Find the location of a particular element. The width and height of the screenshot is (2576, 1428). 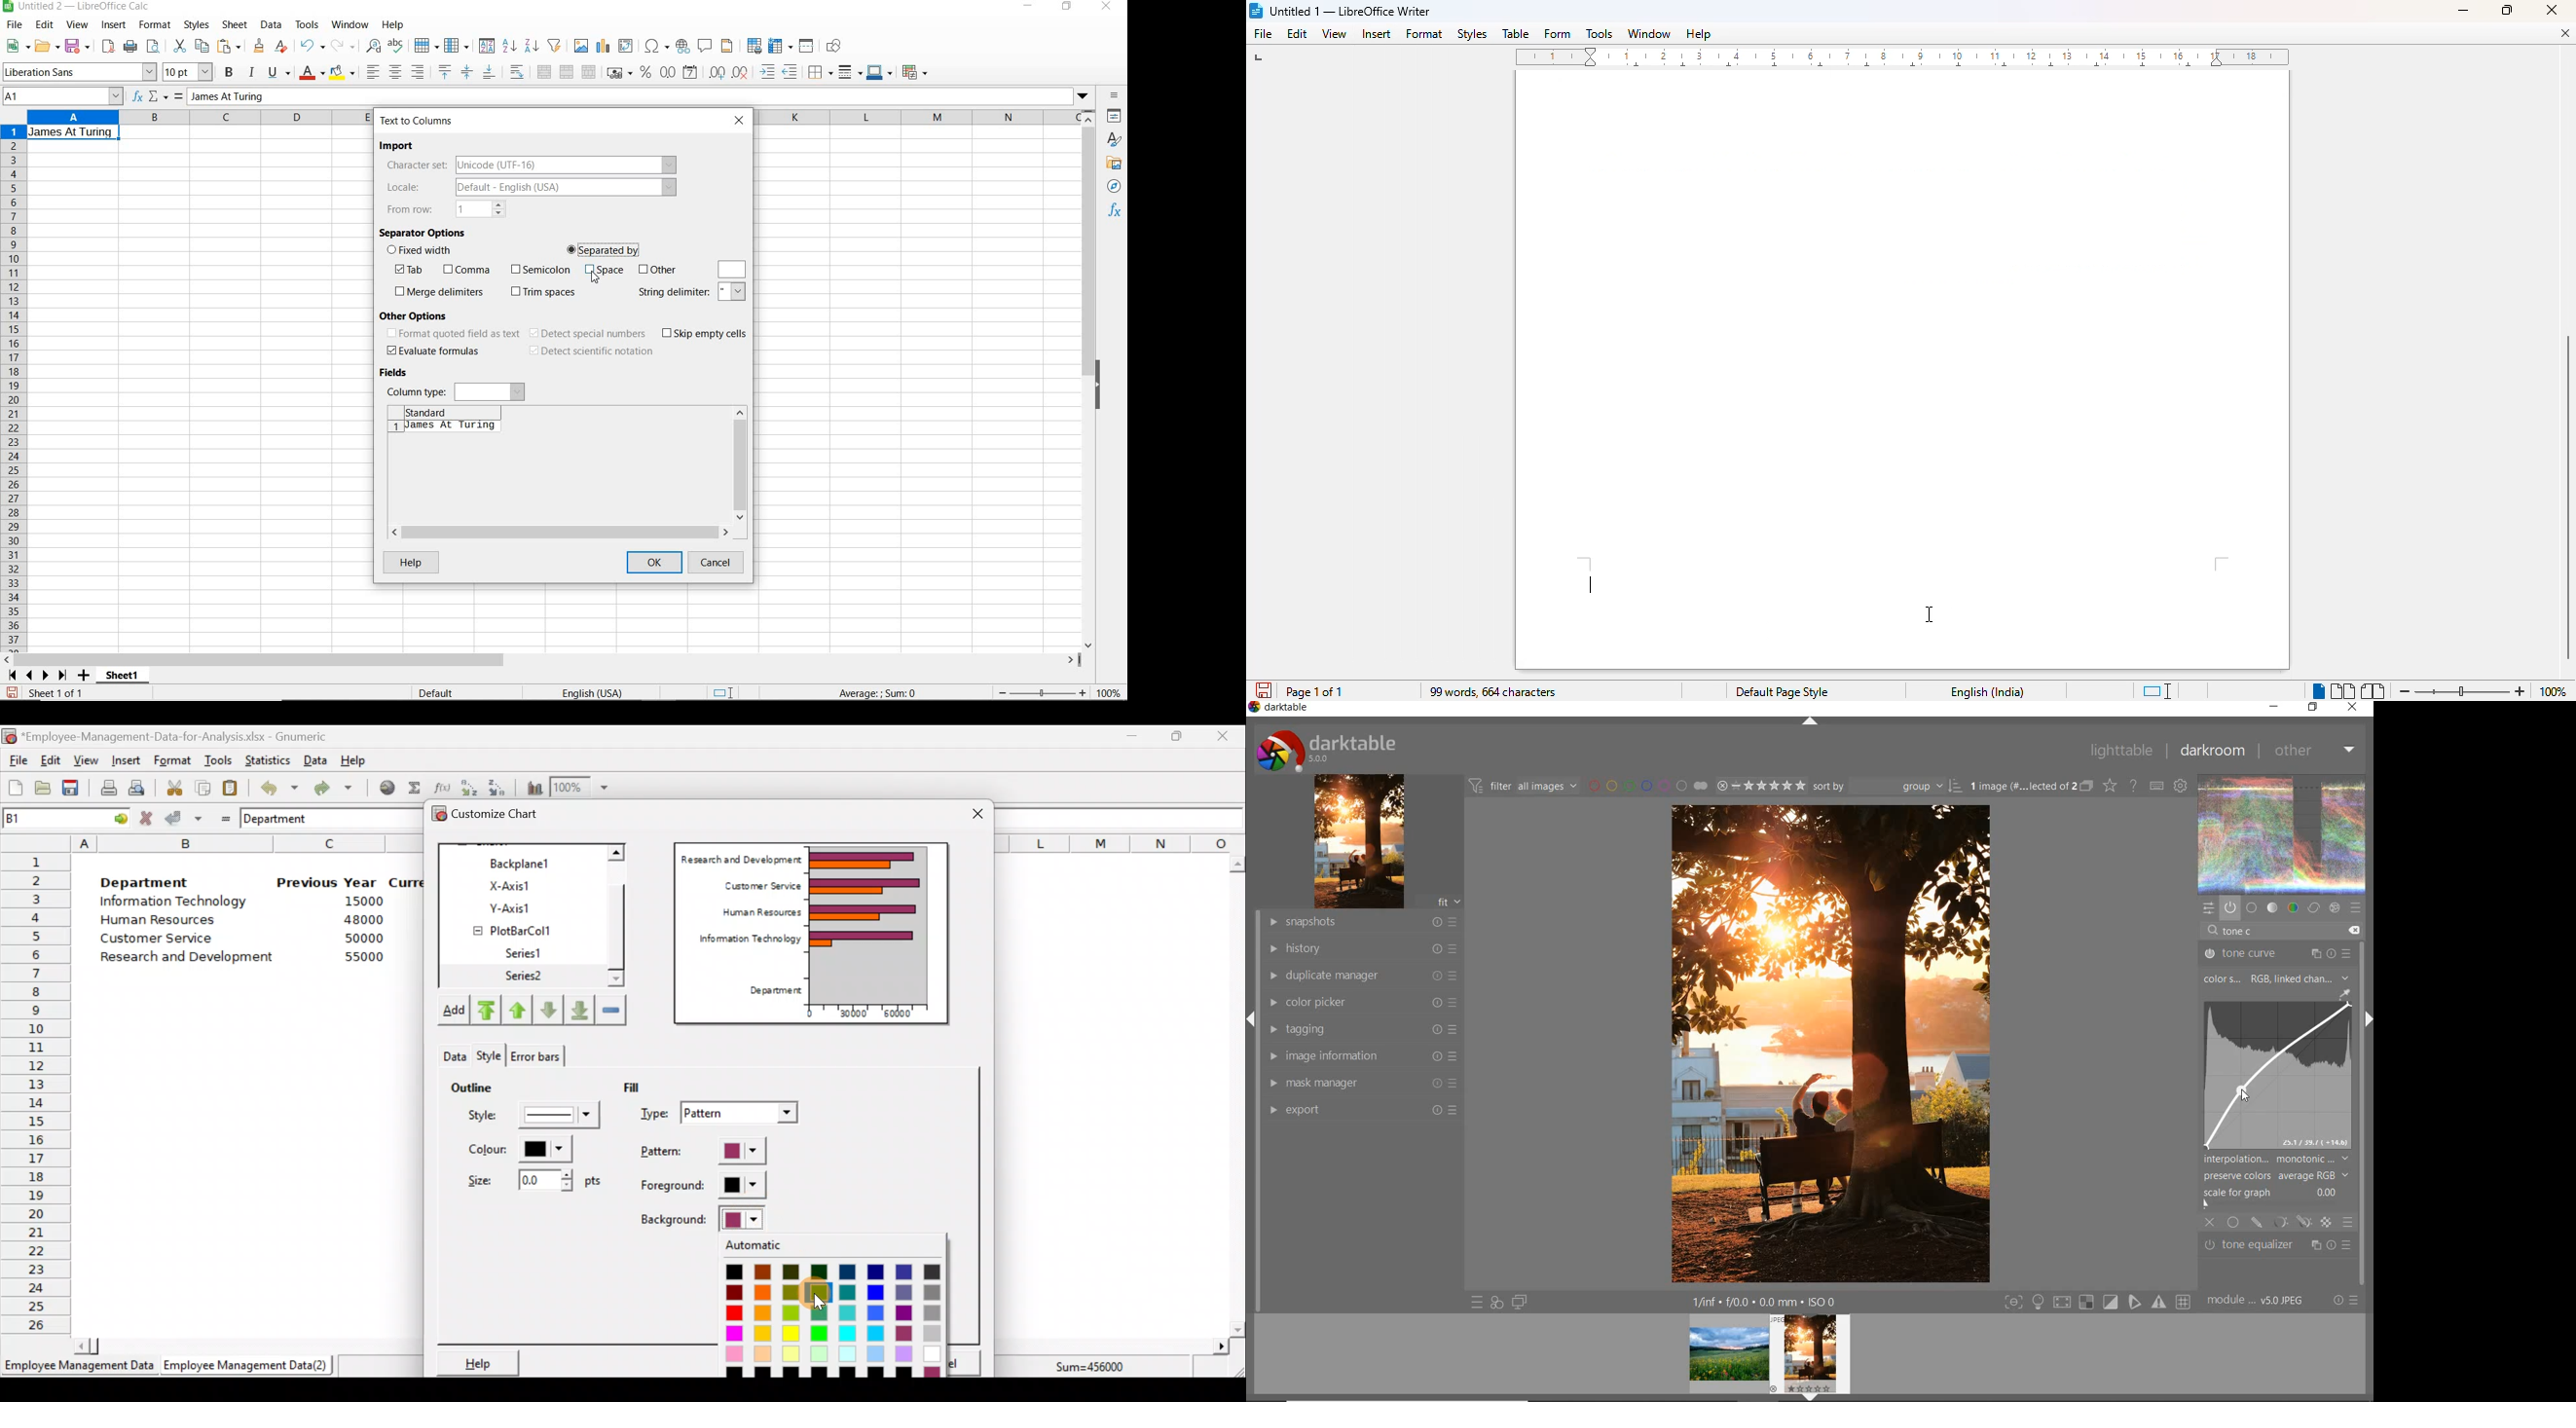

styles is located at coordinates (1115, 139).